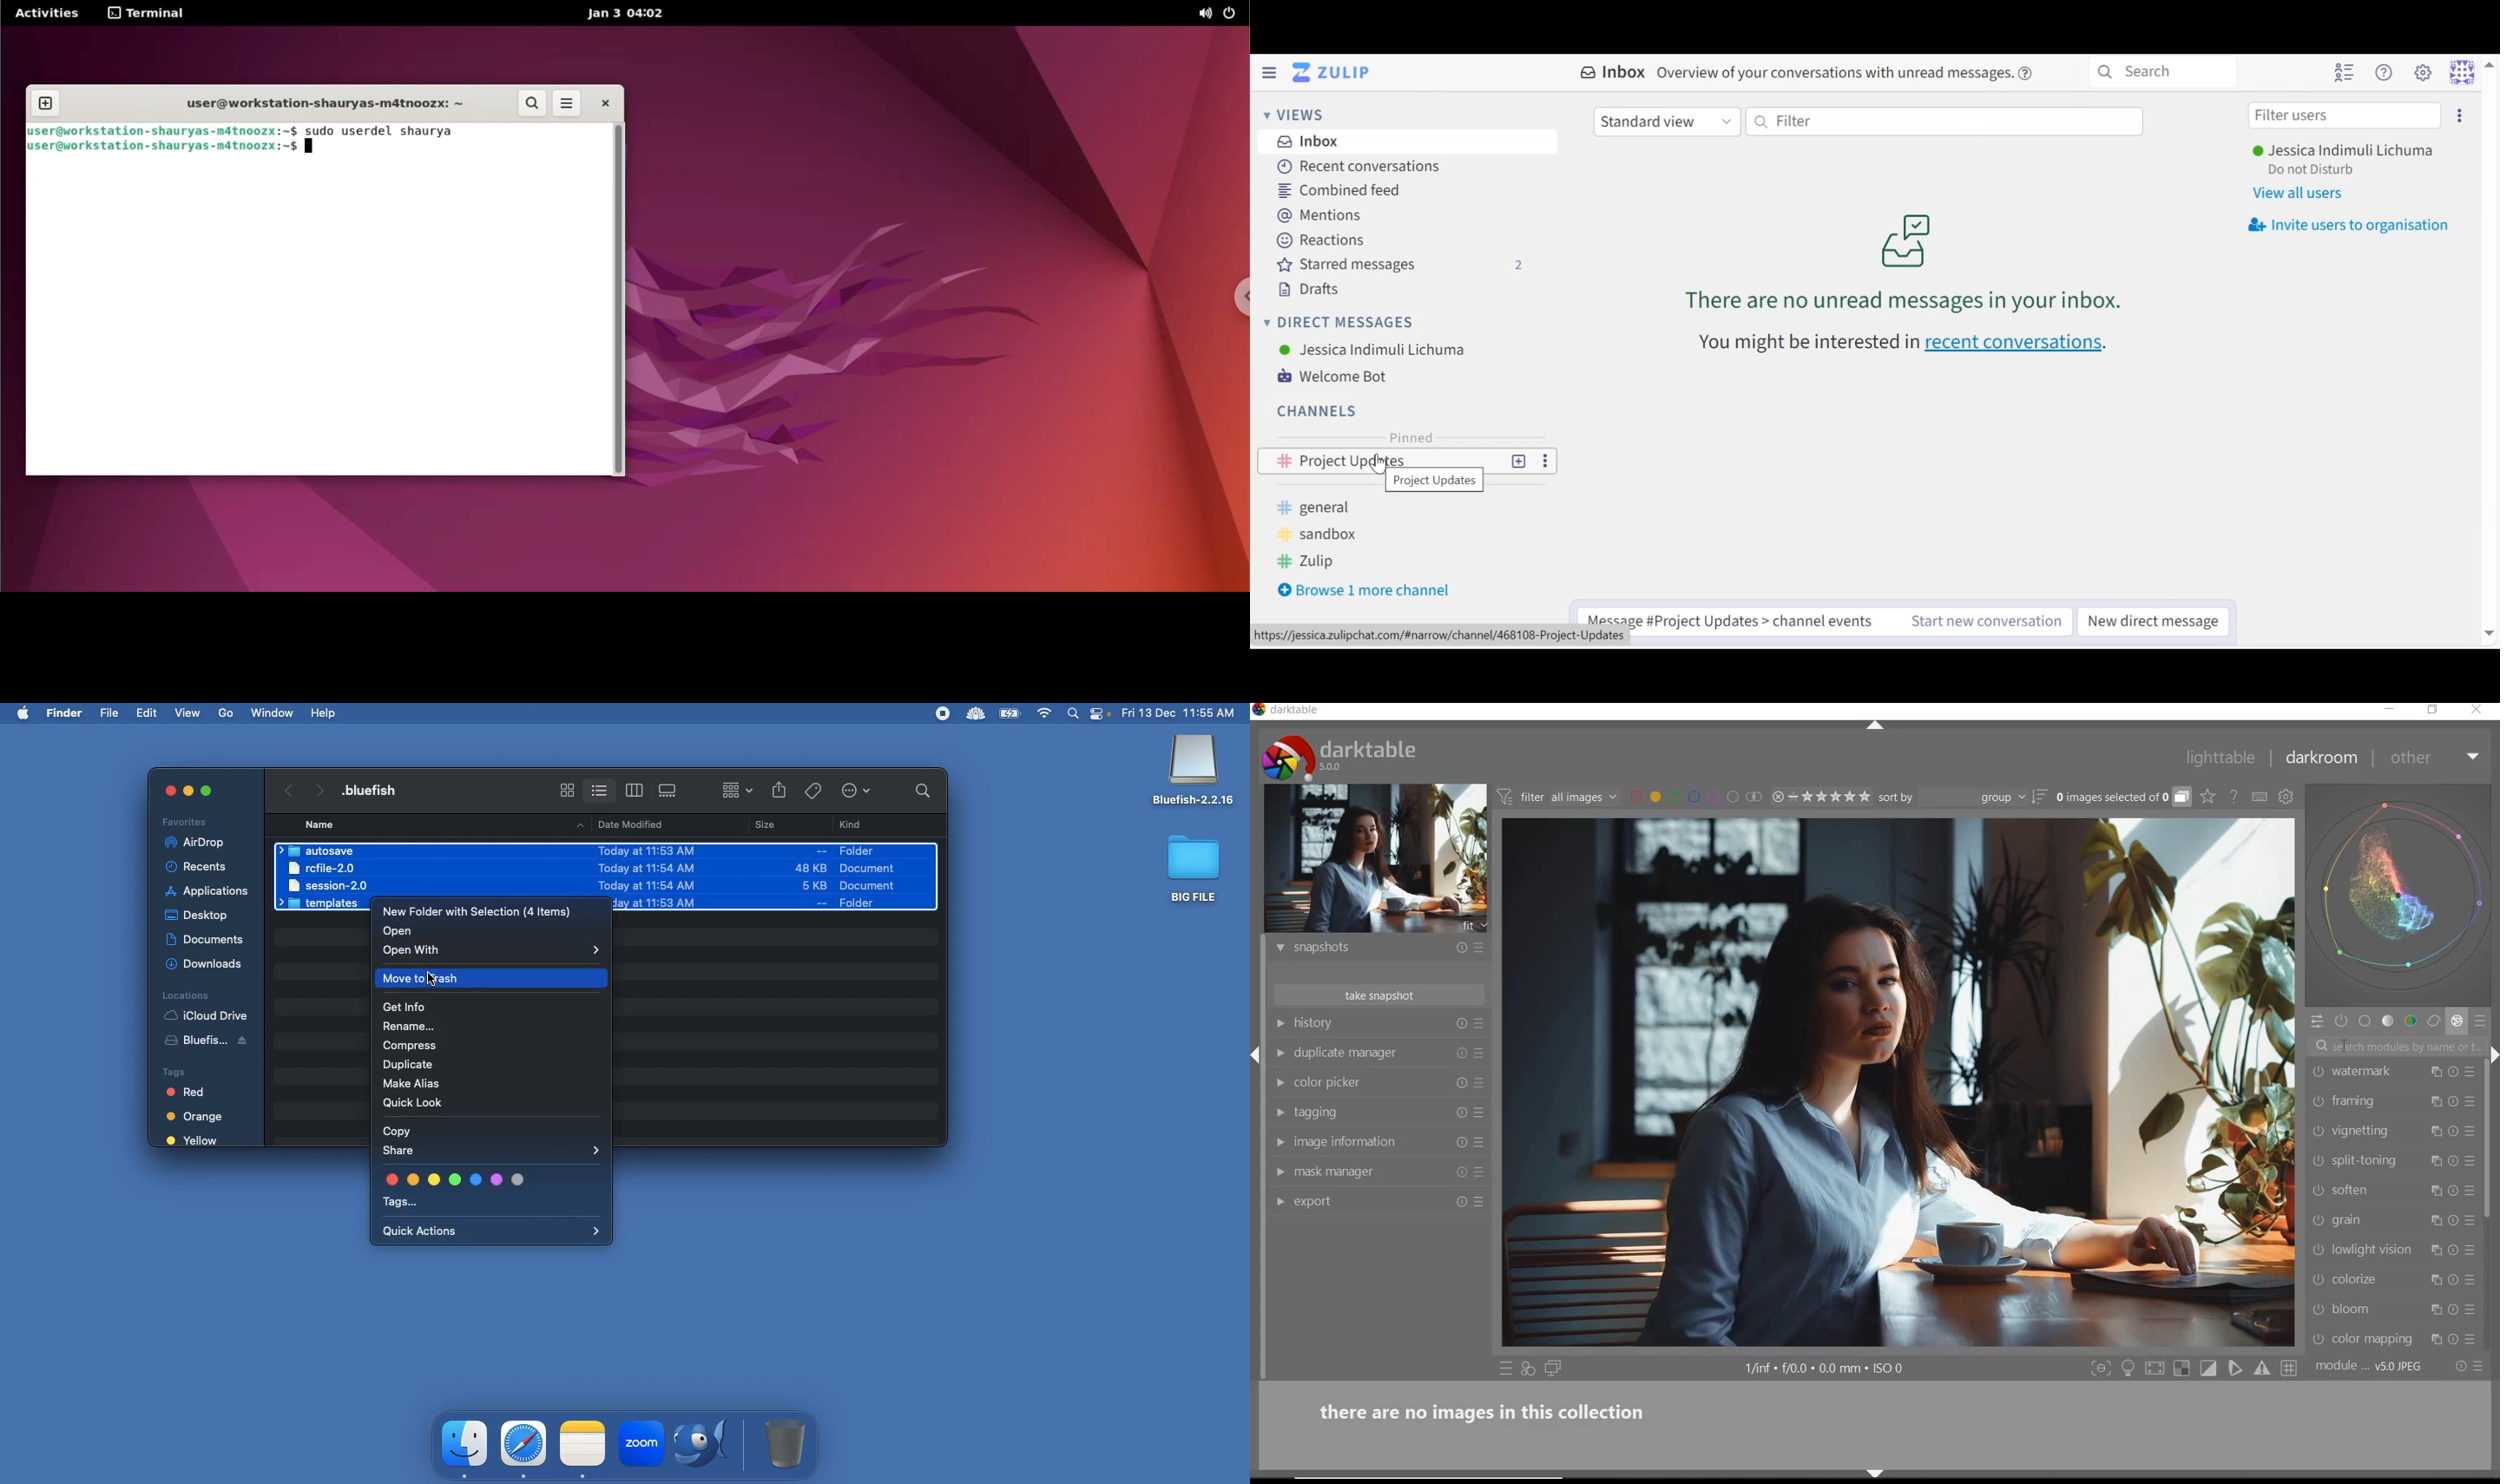 This screenshot has height=1484, width=2520. I want to click on safari, so click(524, 1443).